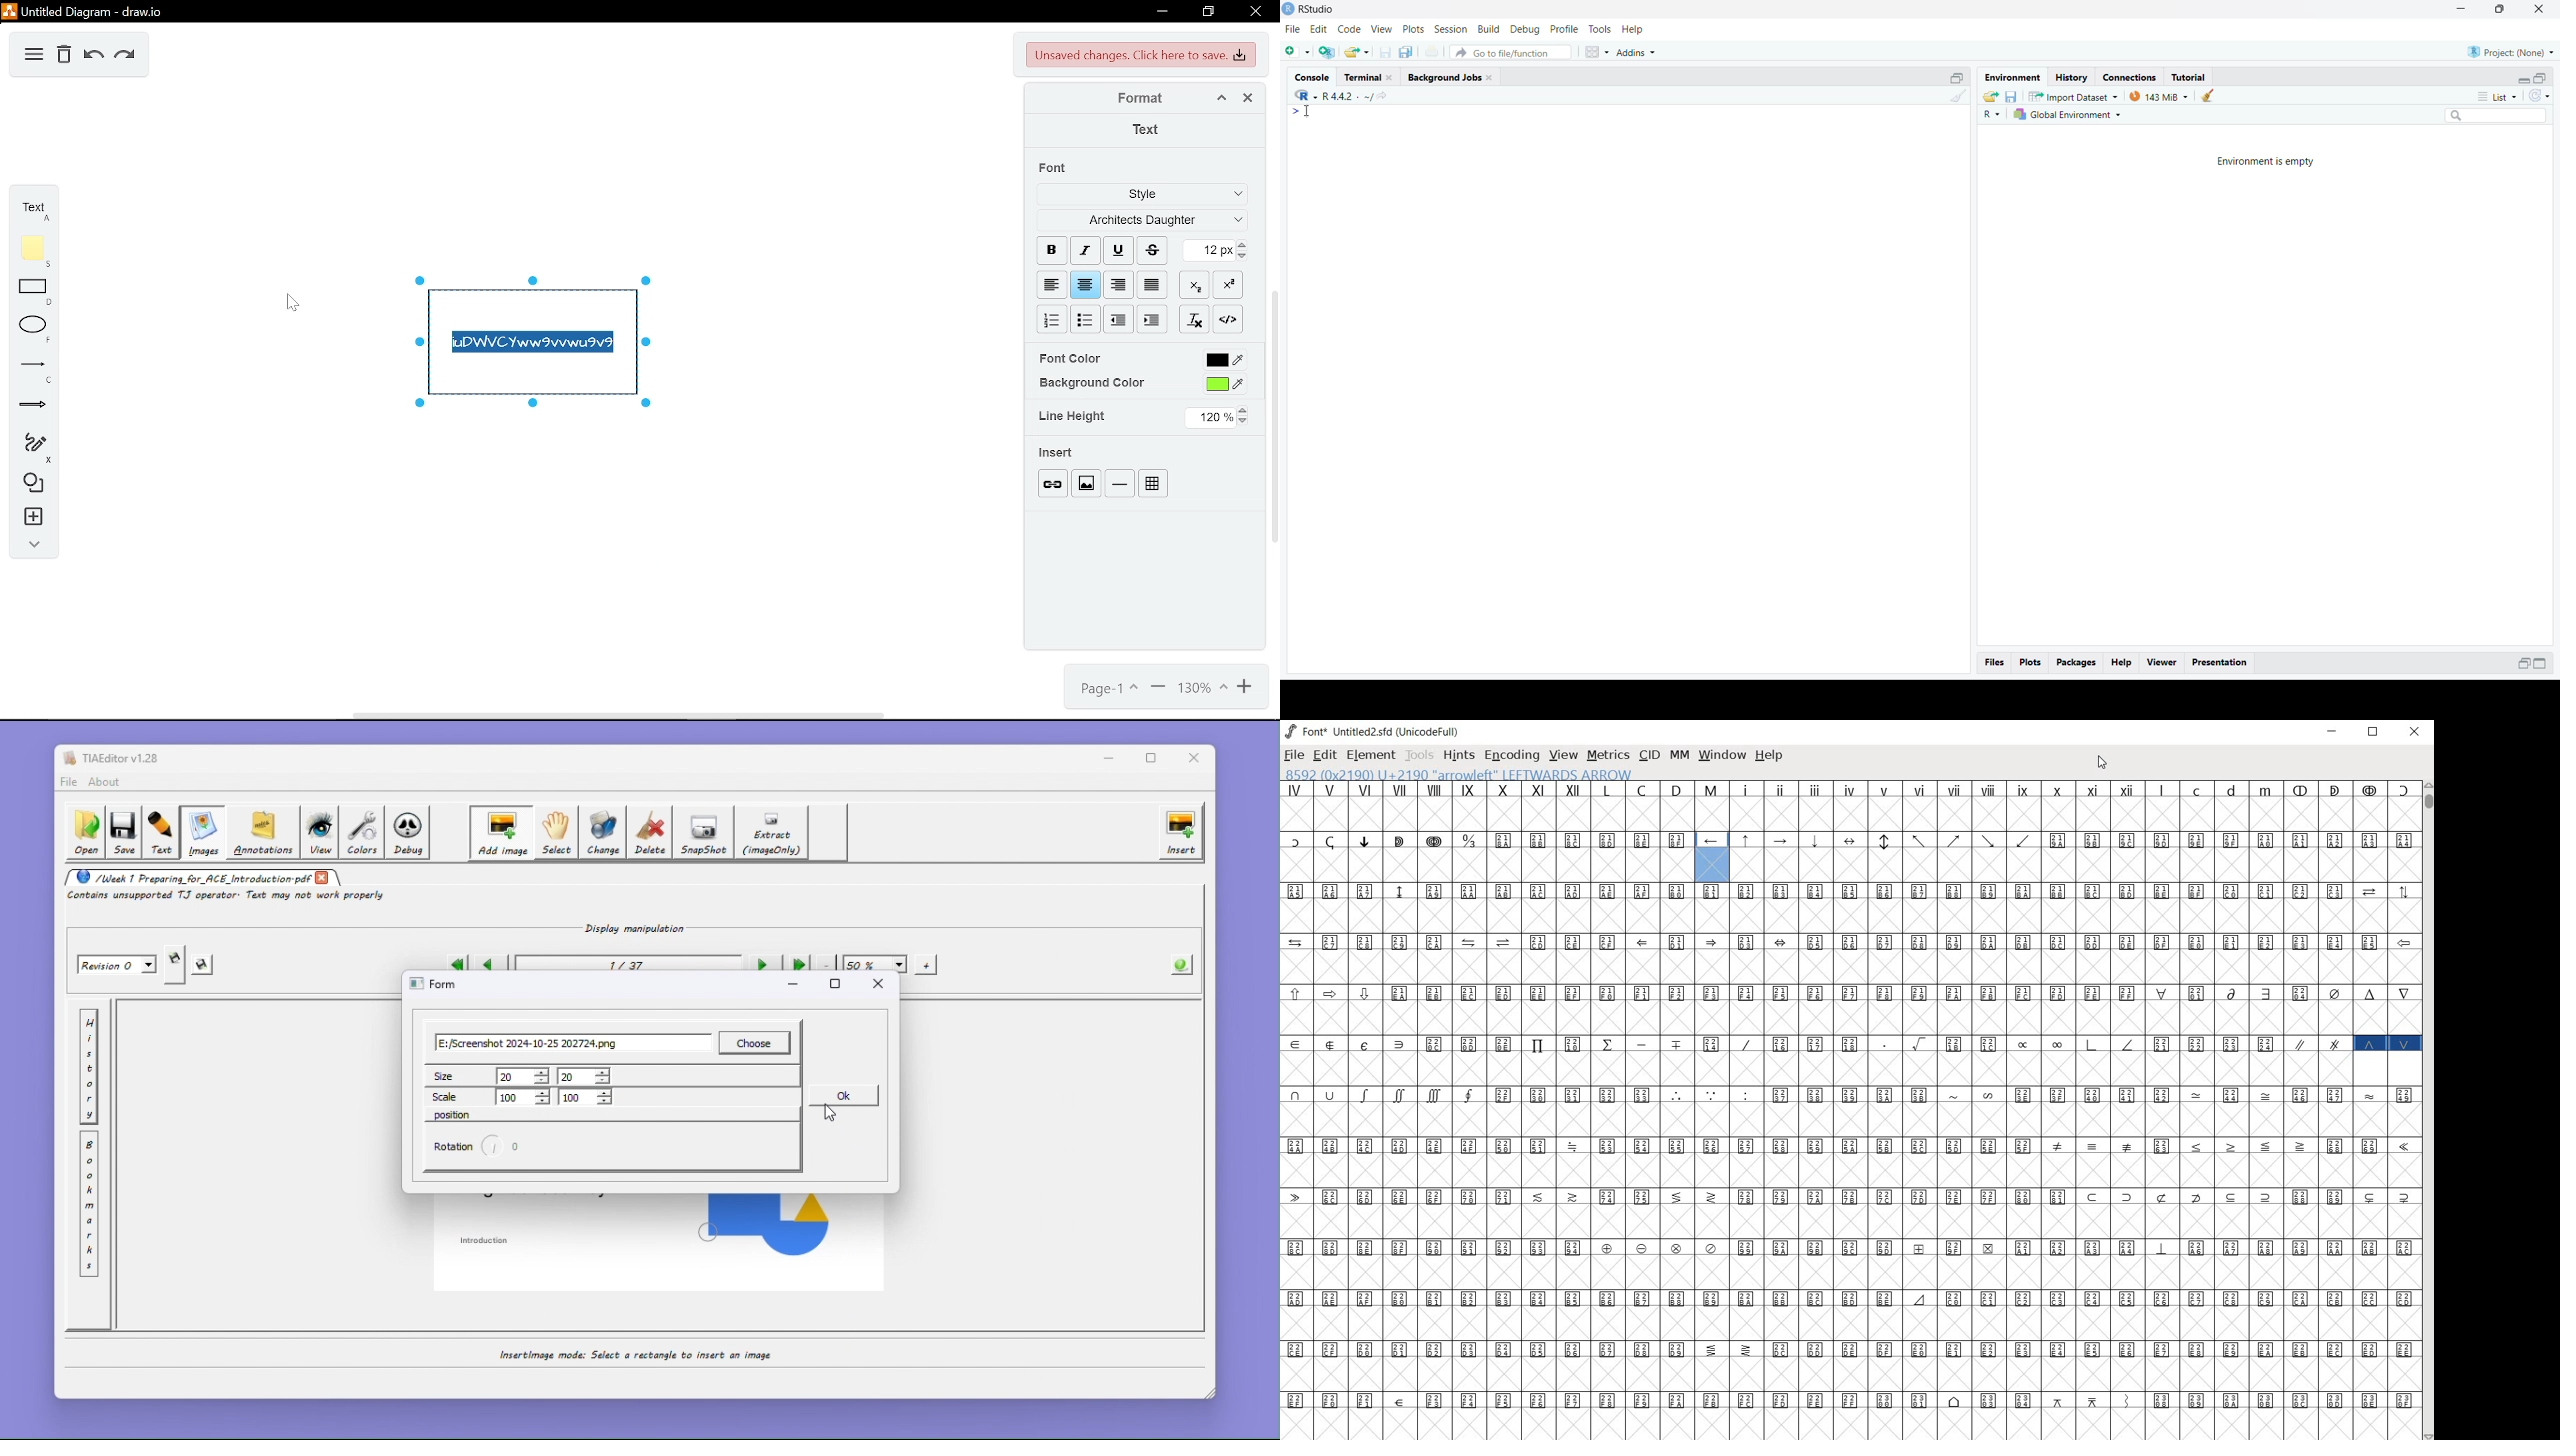 This screenshot has height=1456, width=2576. What do you see at coordinates (2540, 663) in the screenshot?
I see `Expand/collapse` at bounding box center [2540, 663].